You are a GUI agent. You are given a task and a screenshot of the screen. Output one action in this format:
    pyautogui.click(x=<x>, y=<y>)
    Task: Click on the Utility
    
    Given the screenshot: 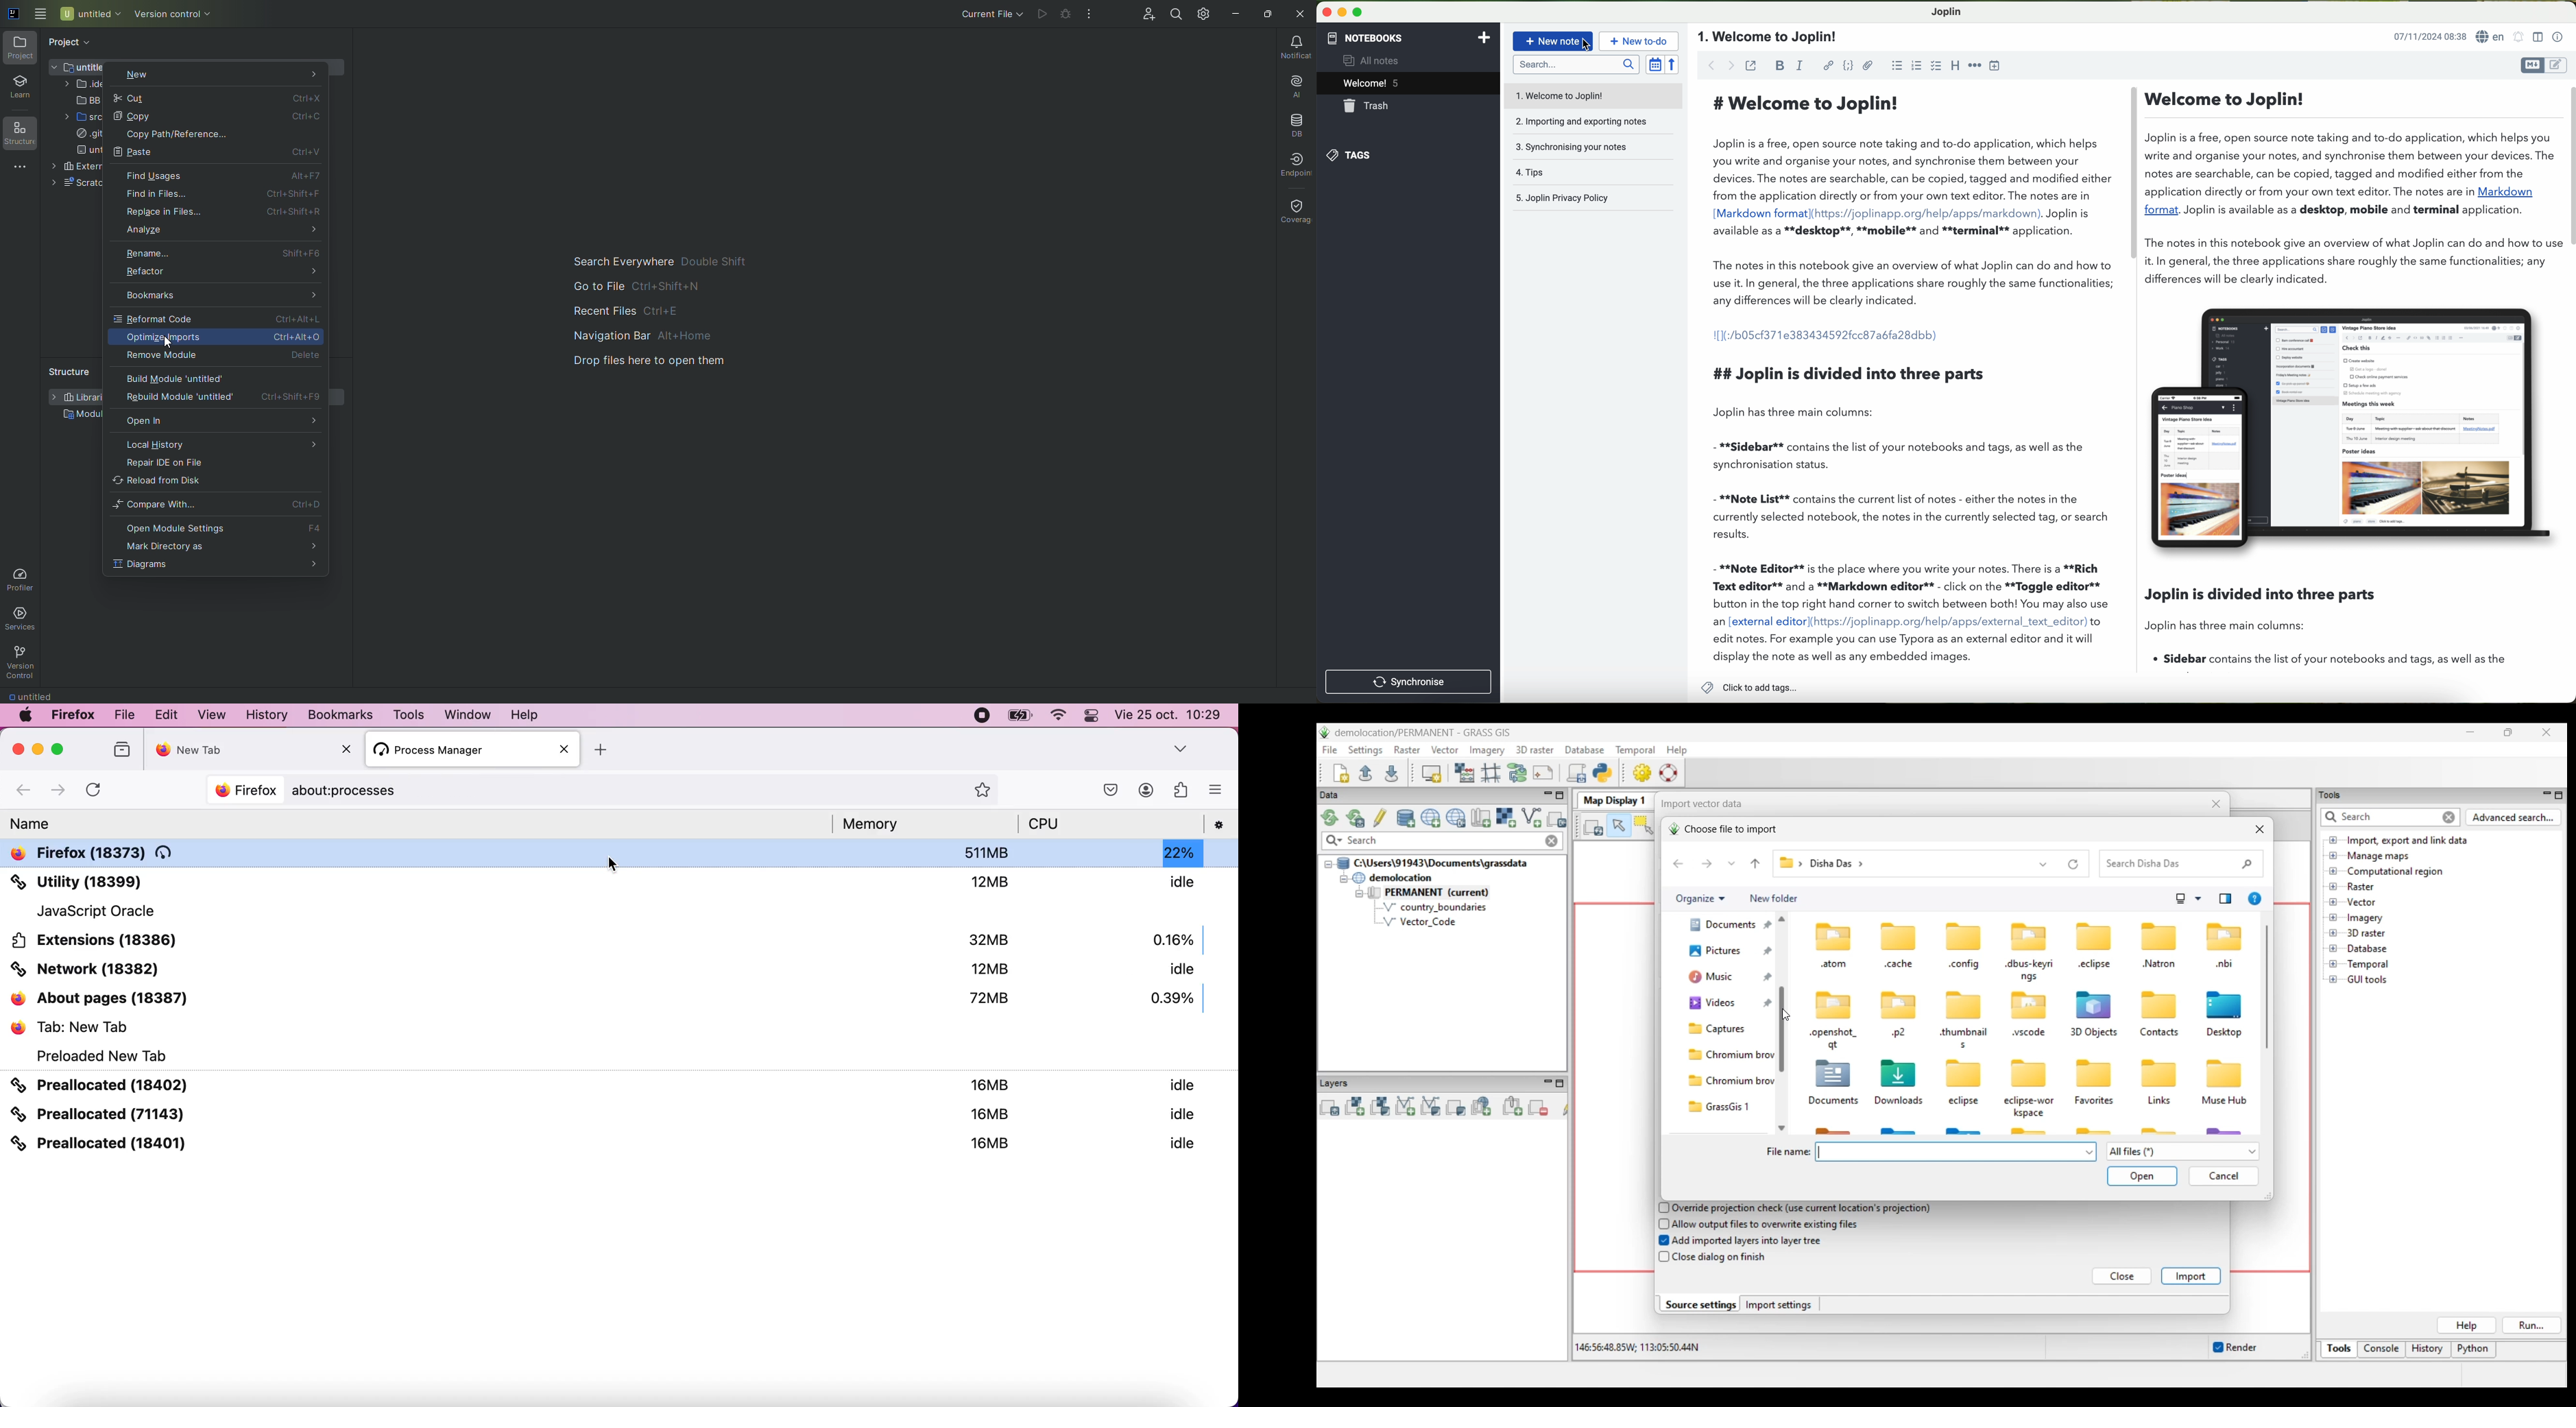 What is the action you would take?
    pyautogui.click(x=620, y=882)
    